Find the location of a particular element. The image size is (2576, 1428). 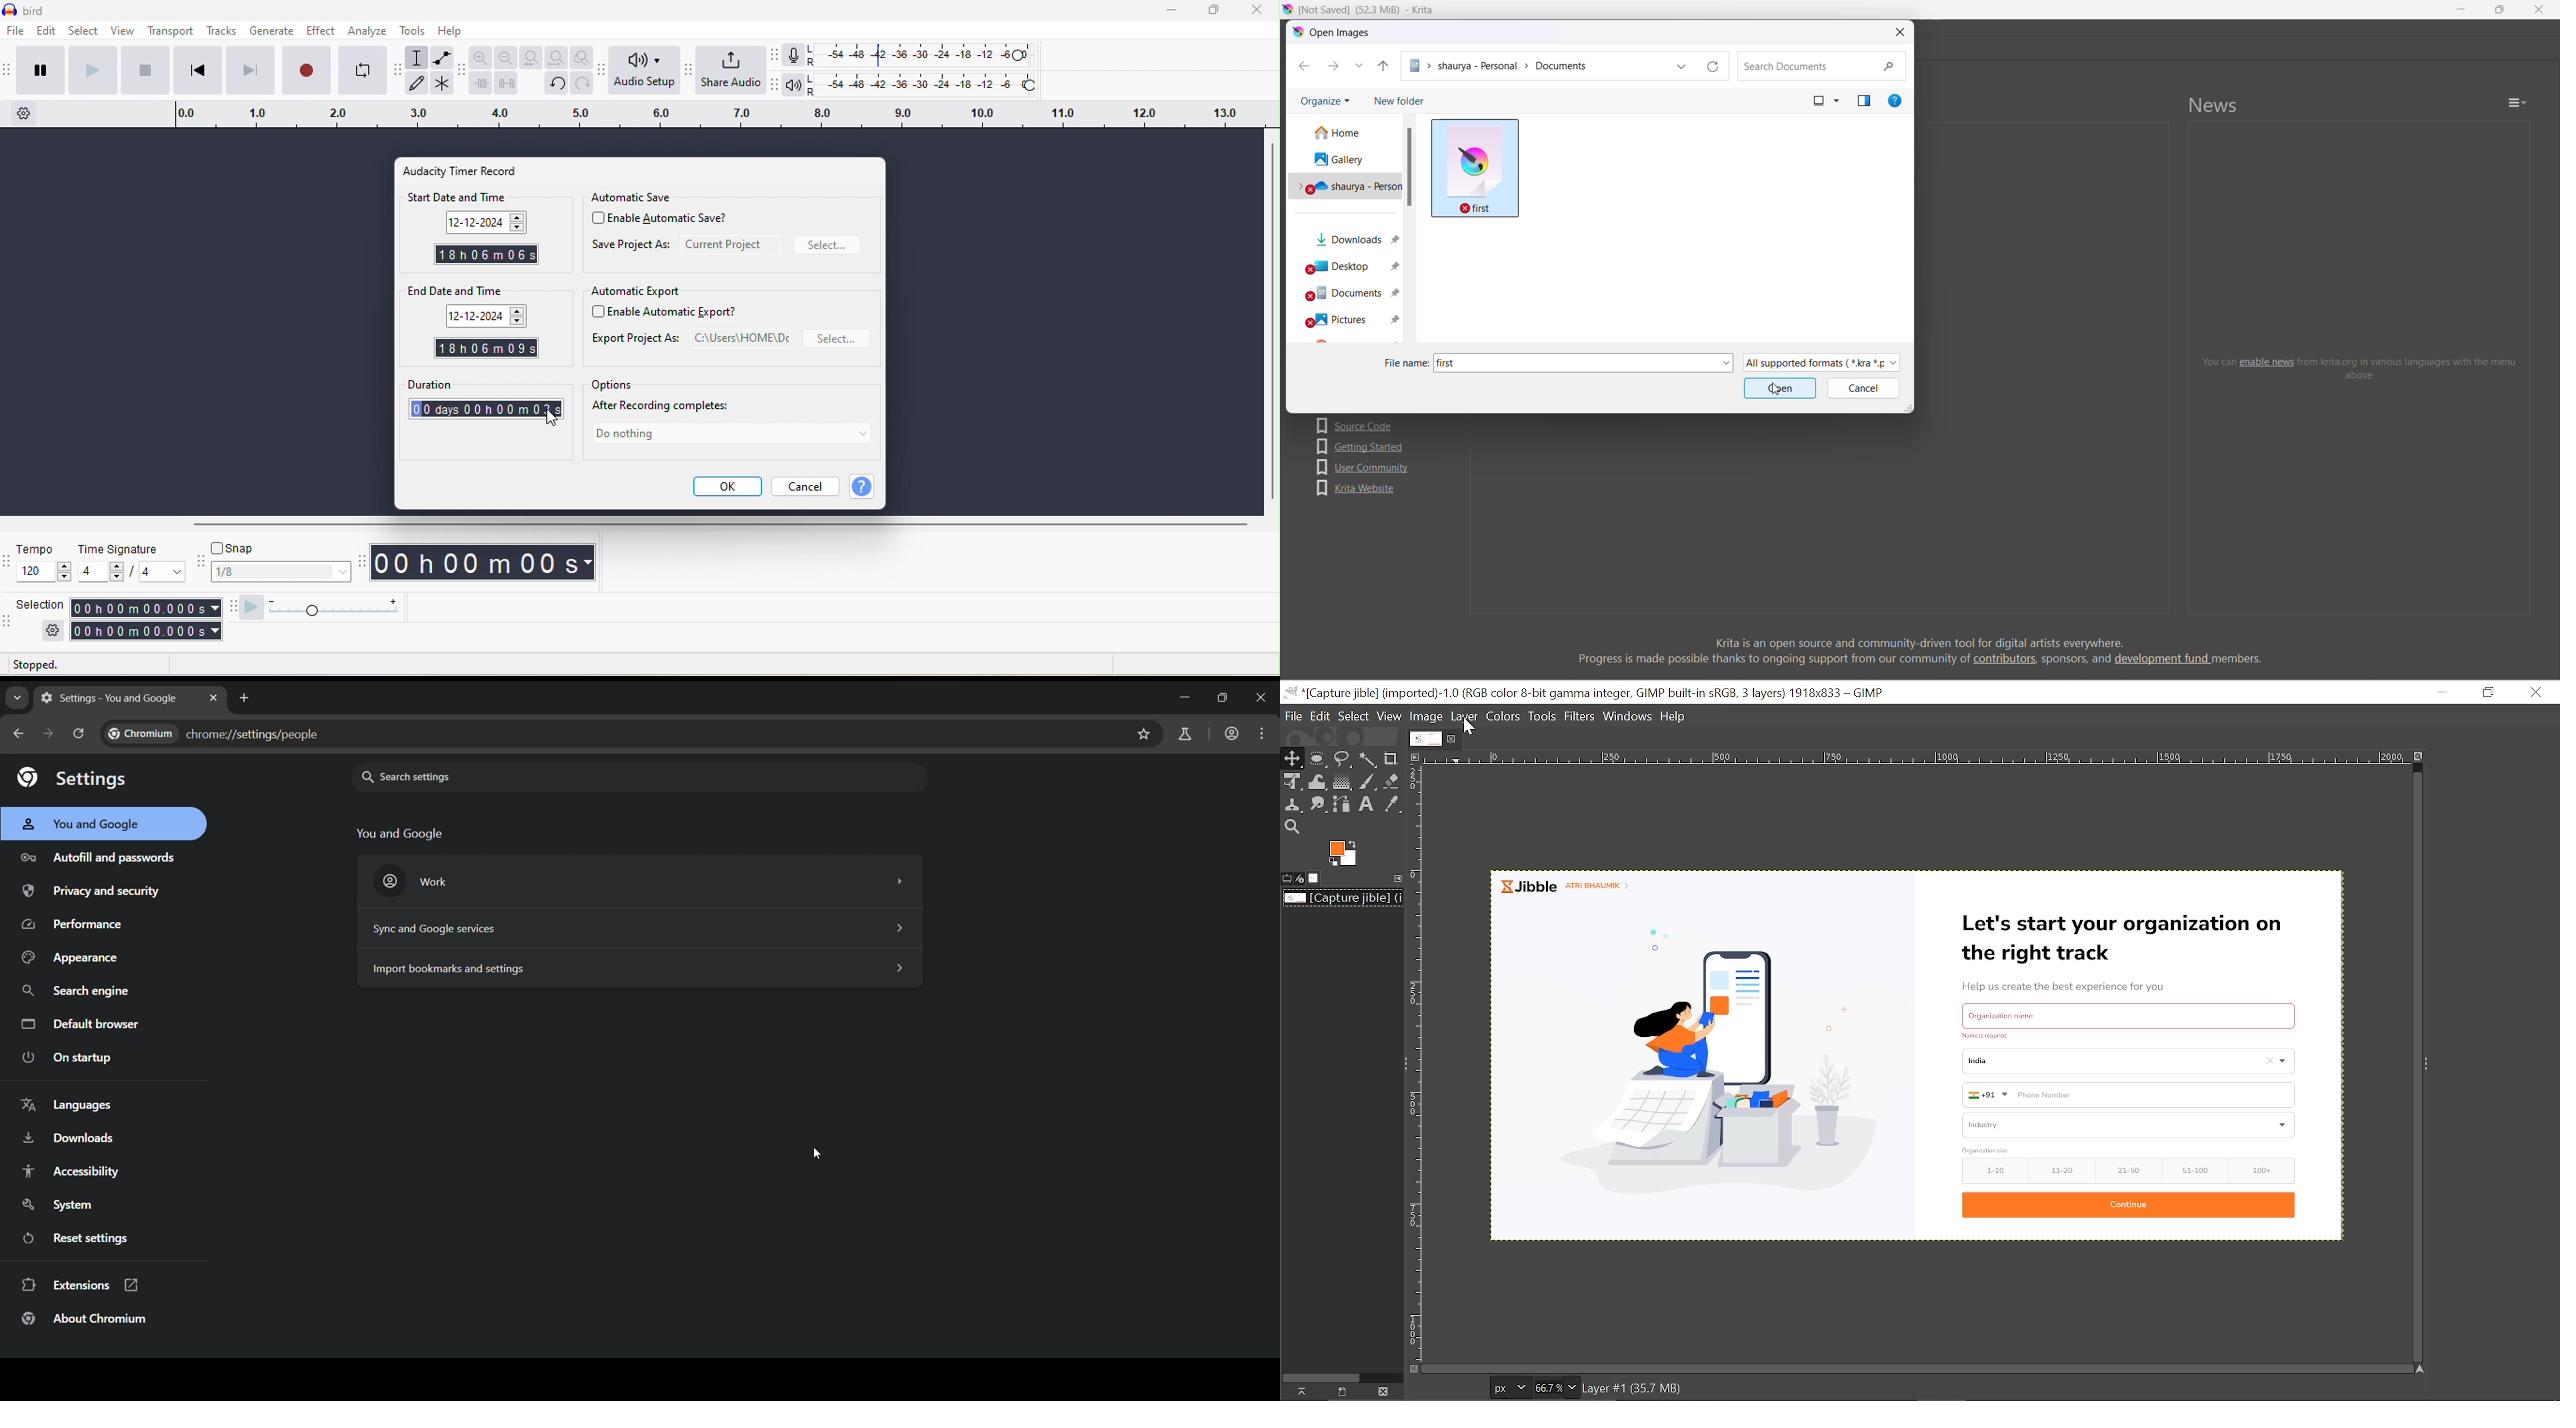

envelope tool is located at coordinates (441, 57).